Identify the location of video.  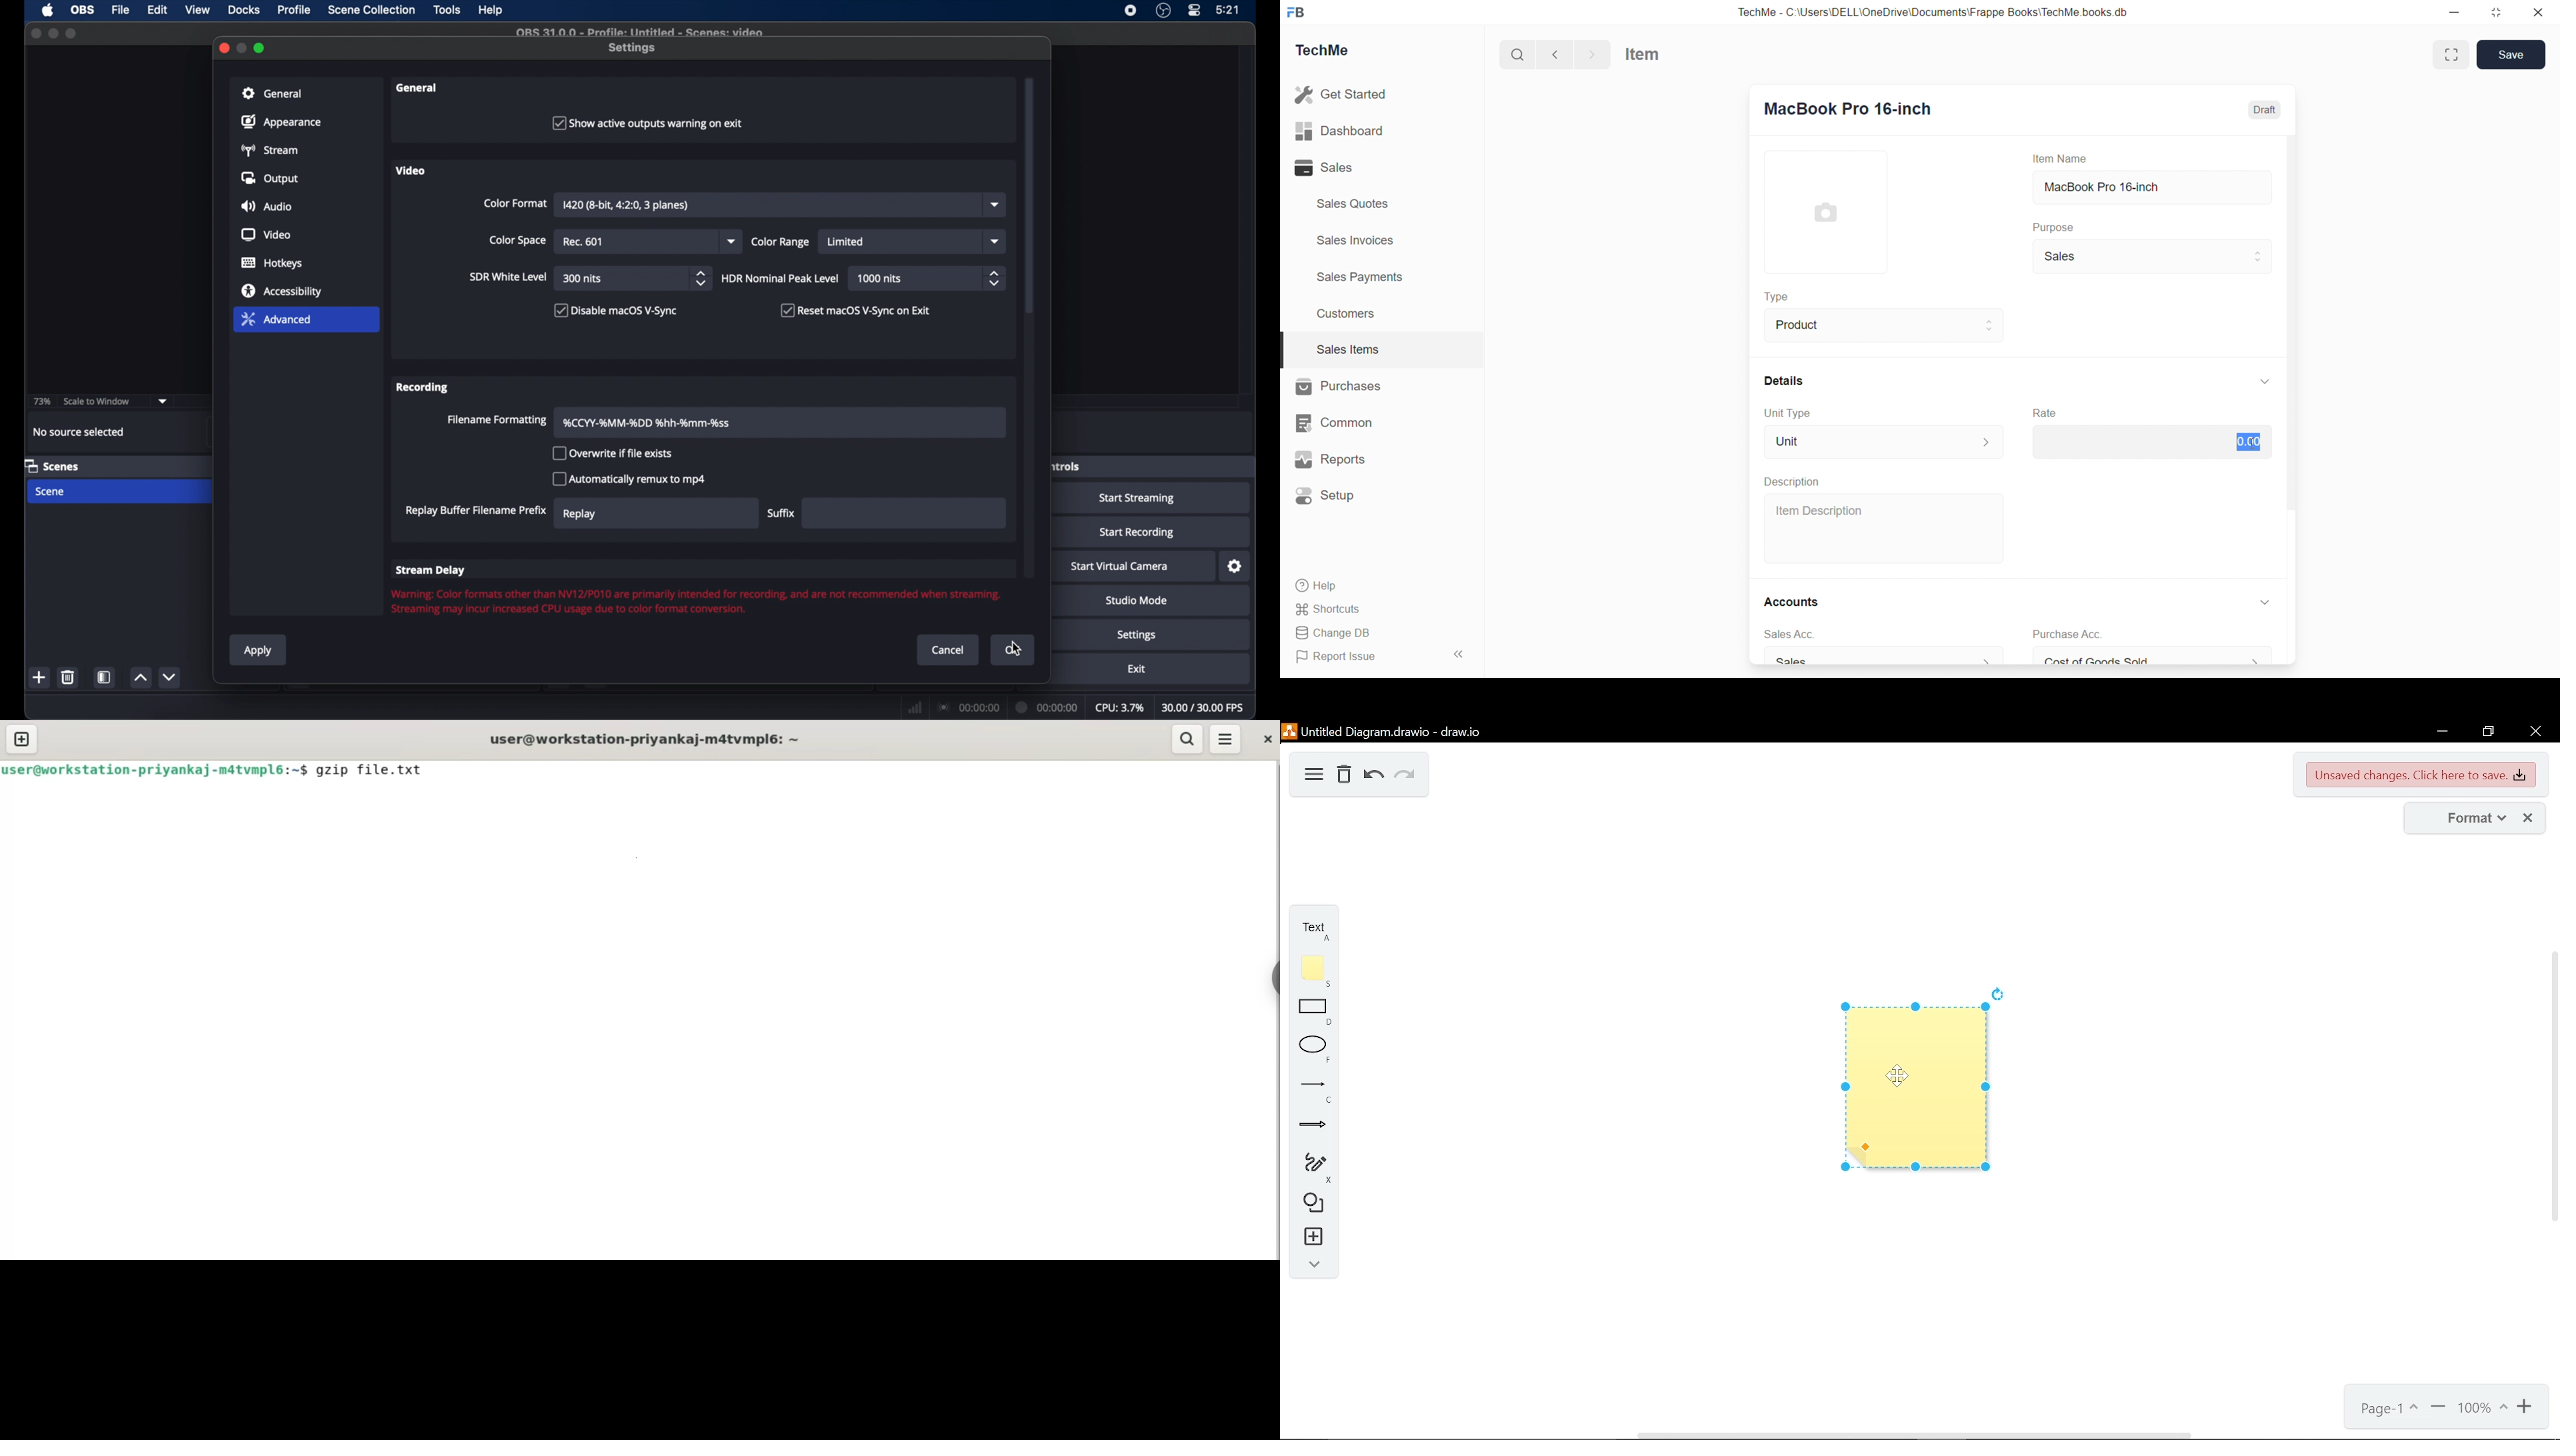
(411, 170).